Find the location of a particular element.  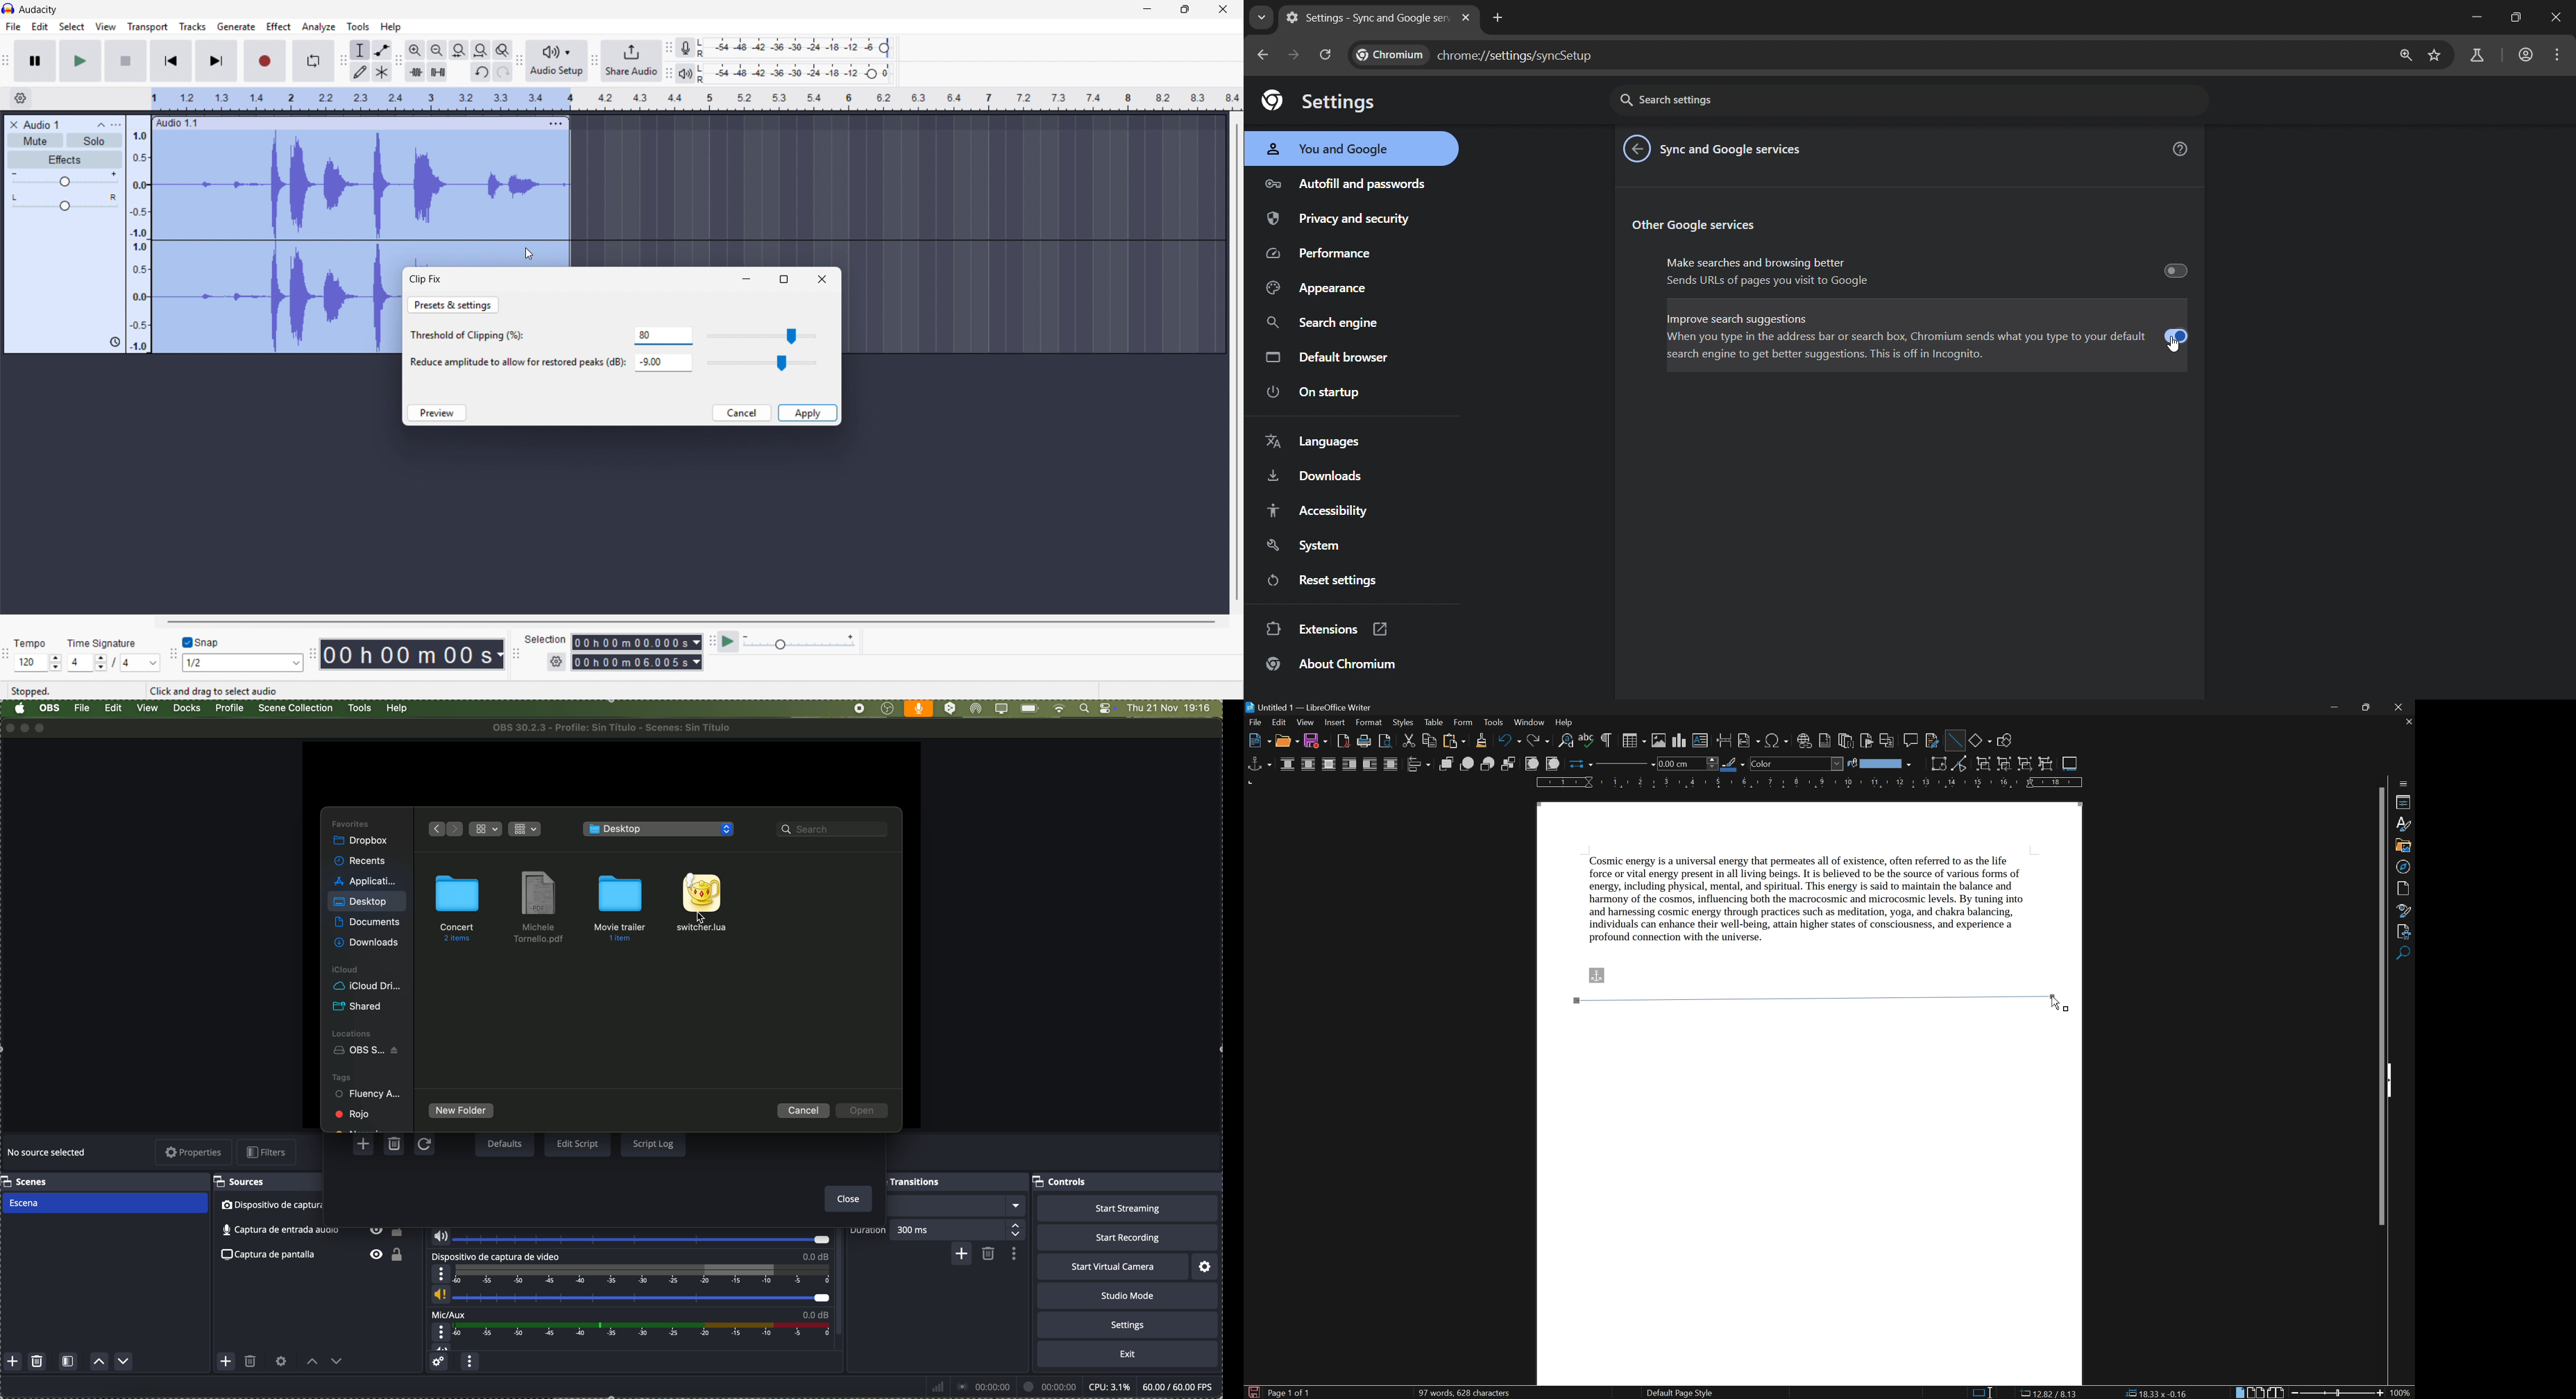

open source properties is located at coordinates (281, 1362).